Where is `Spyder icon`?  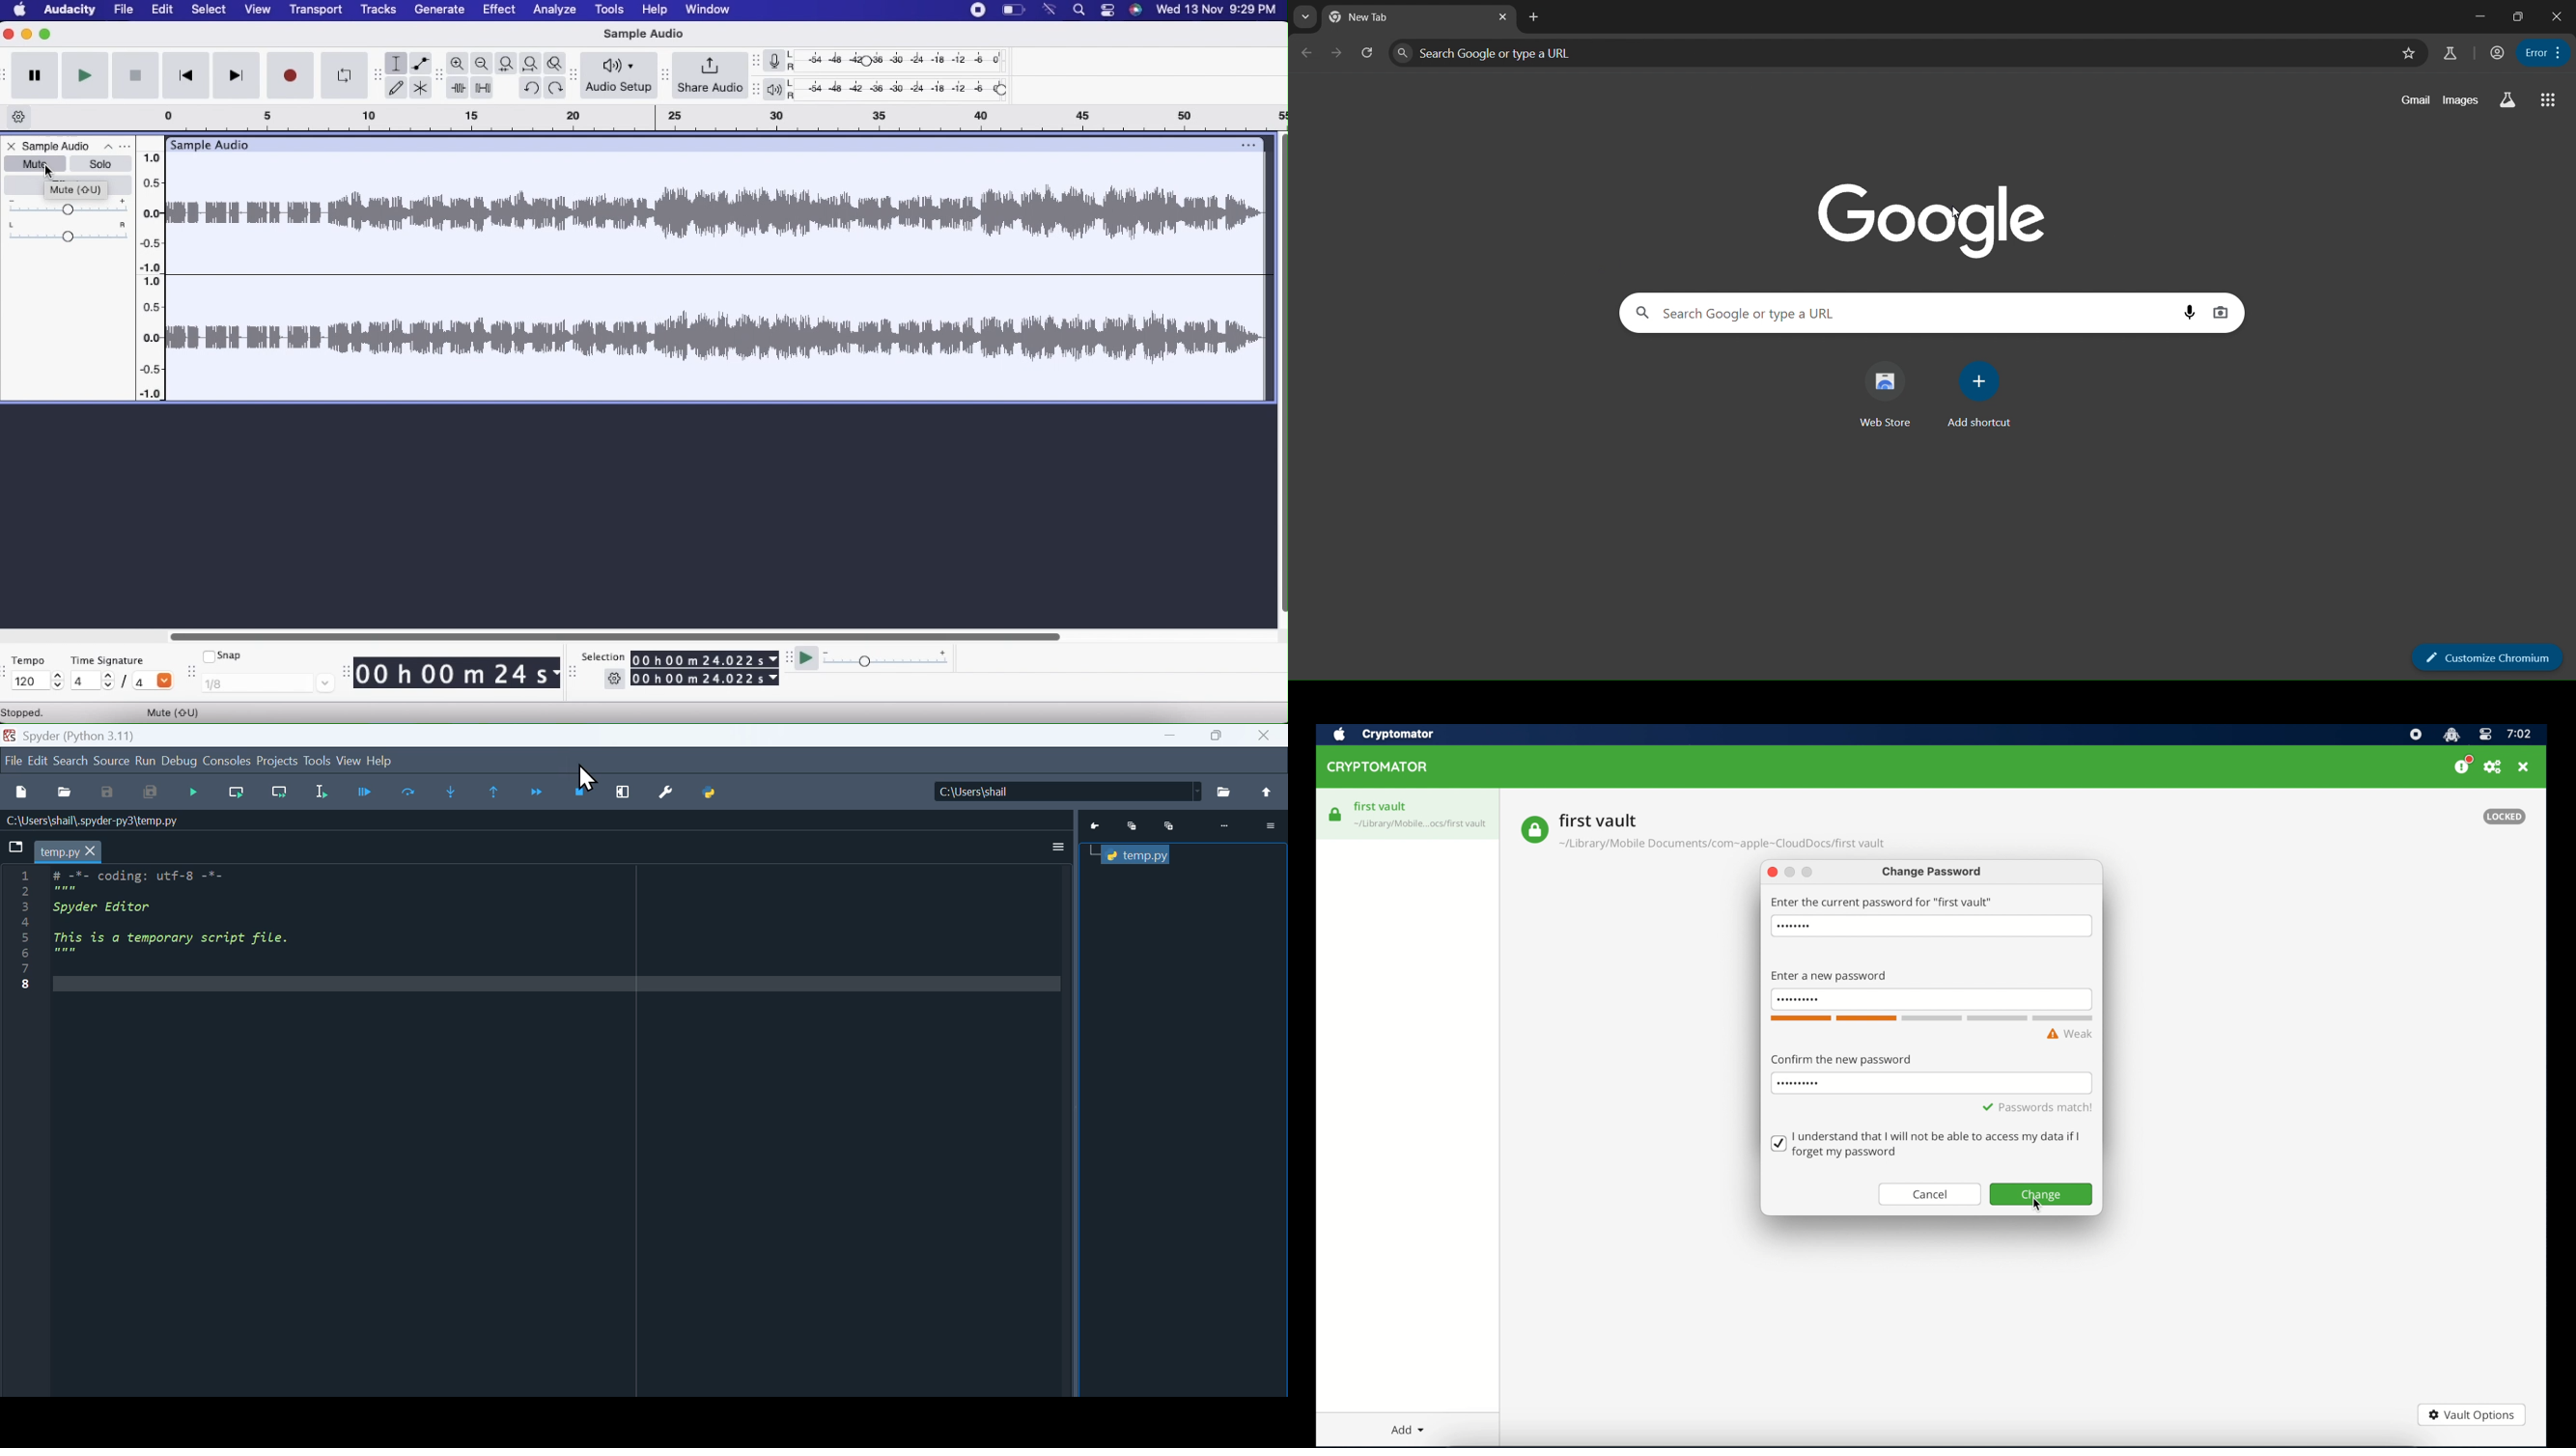 Spyder icon is located at coordinates (9, 735).